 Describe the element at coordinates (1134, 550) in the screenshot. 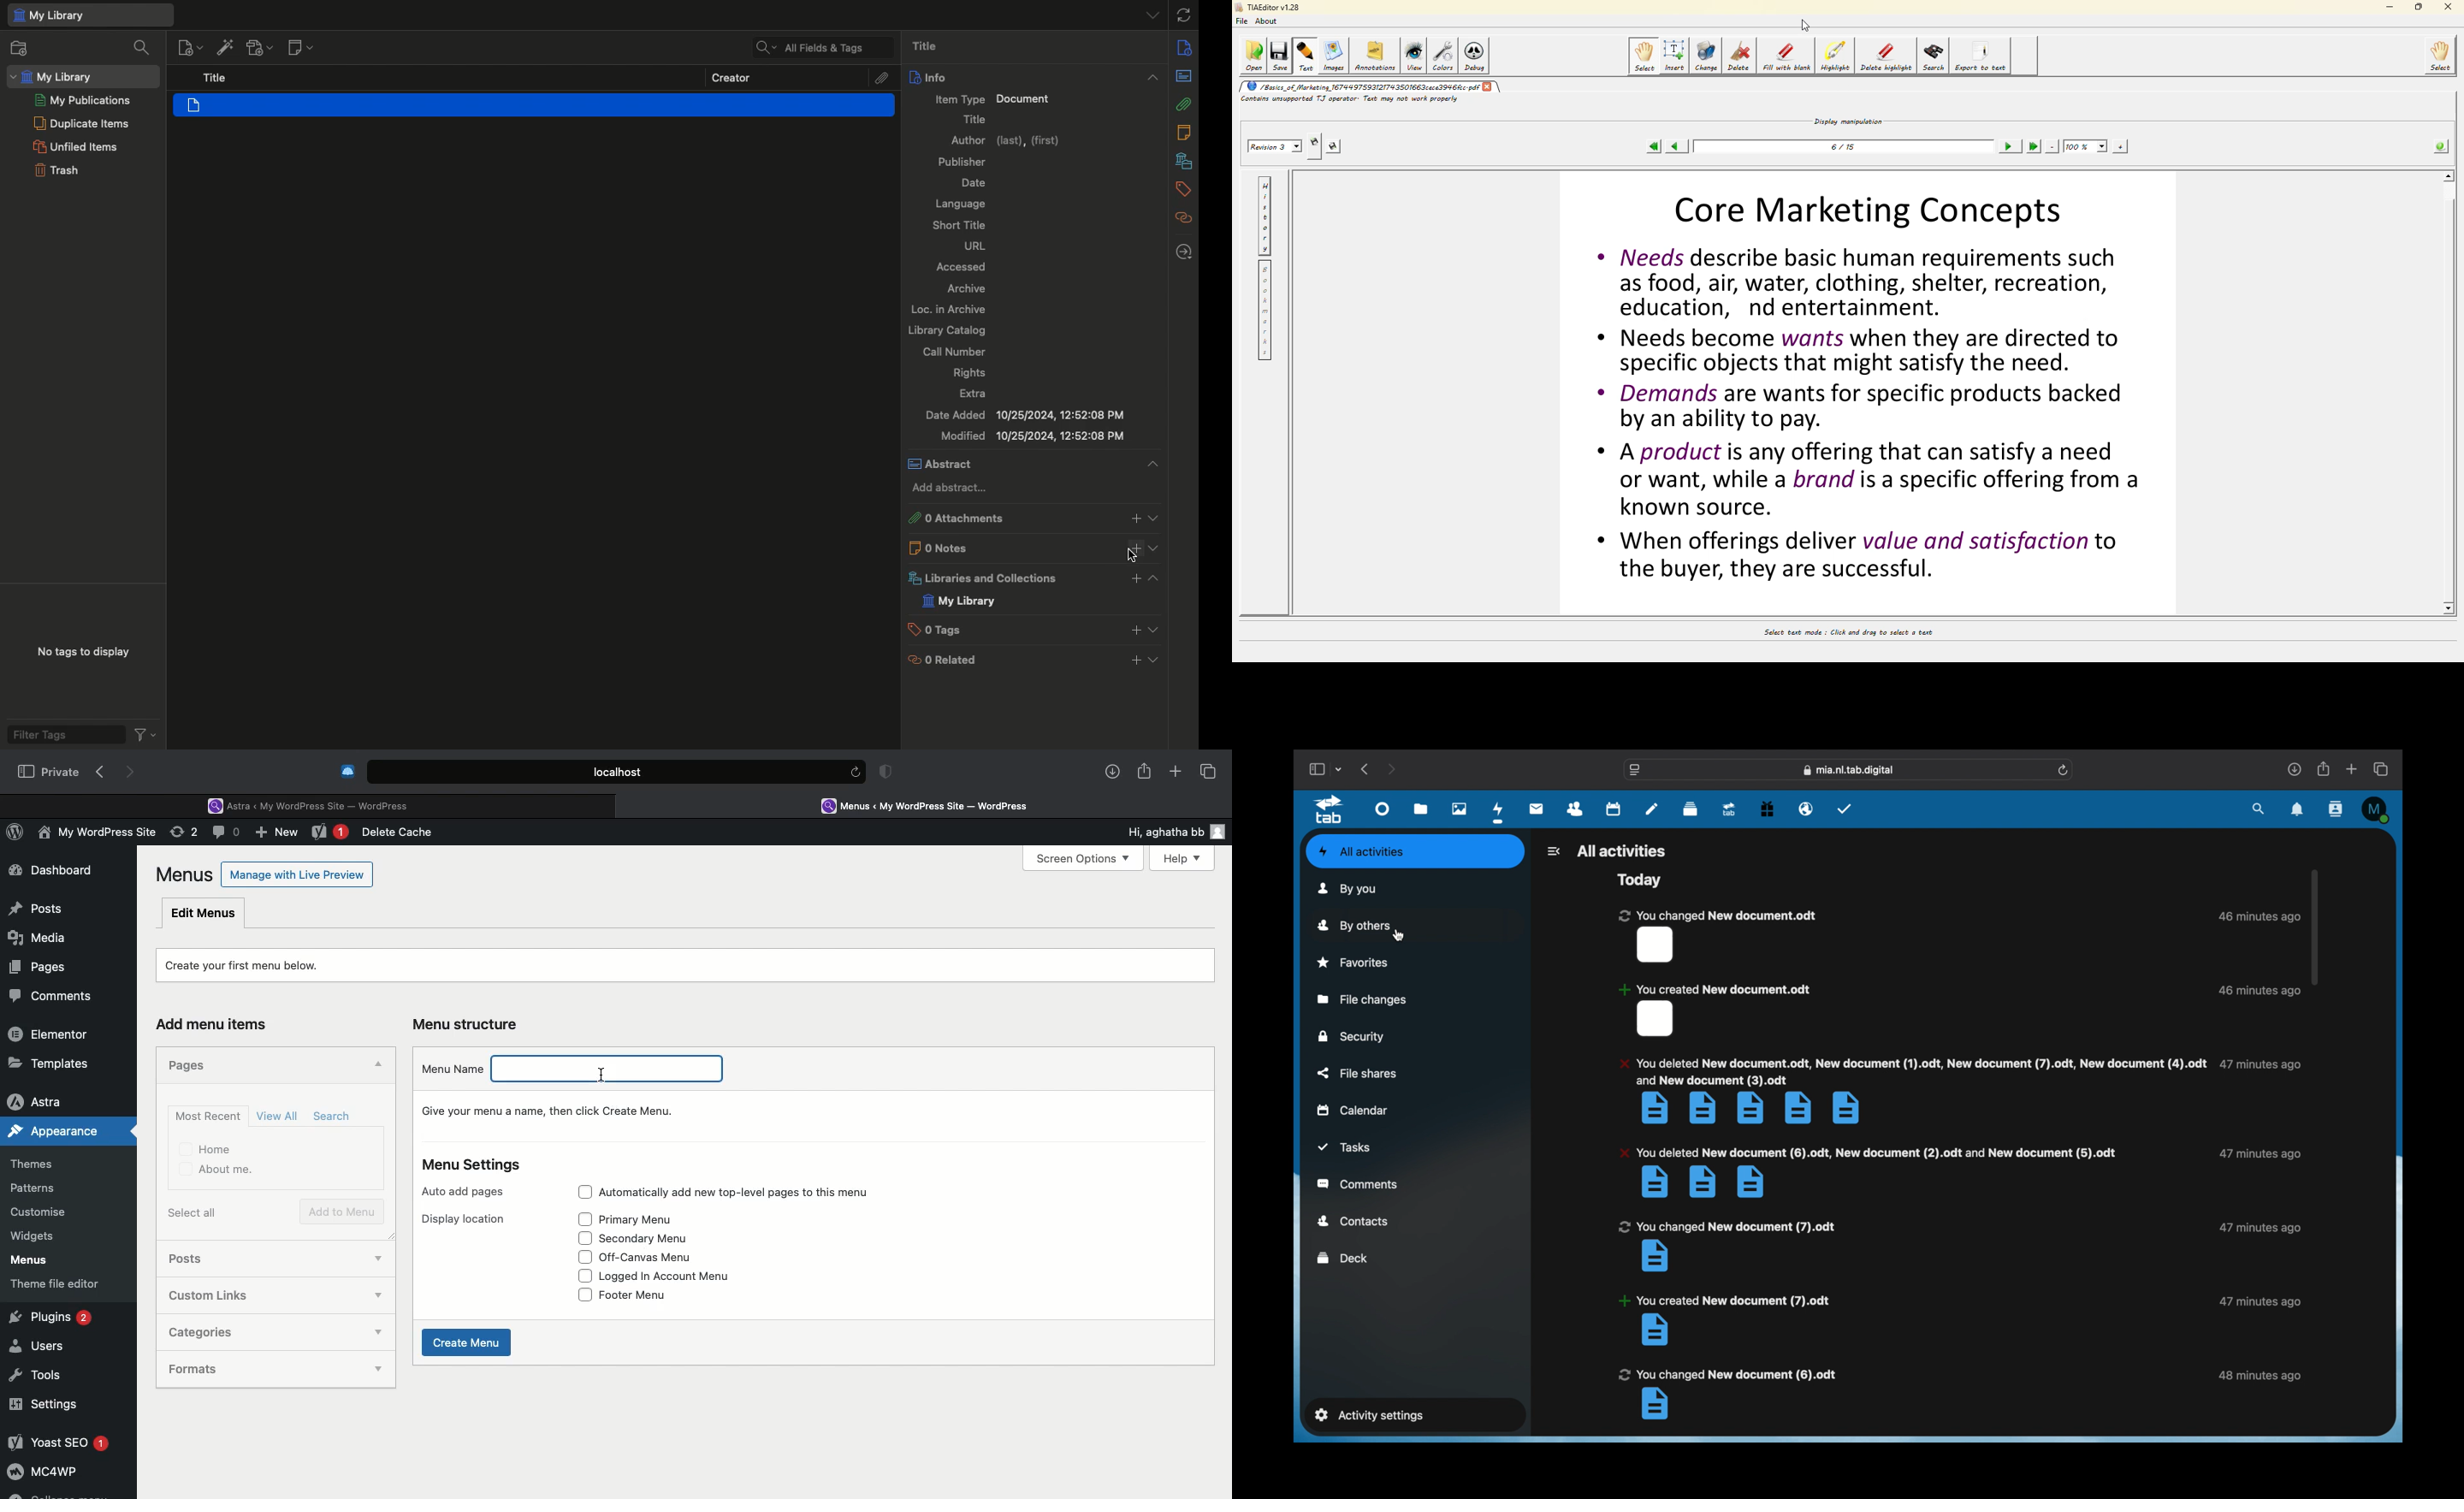

I see `Add` at that location.